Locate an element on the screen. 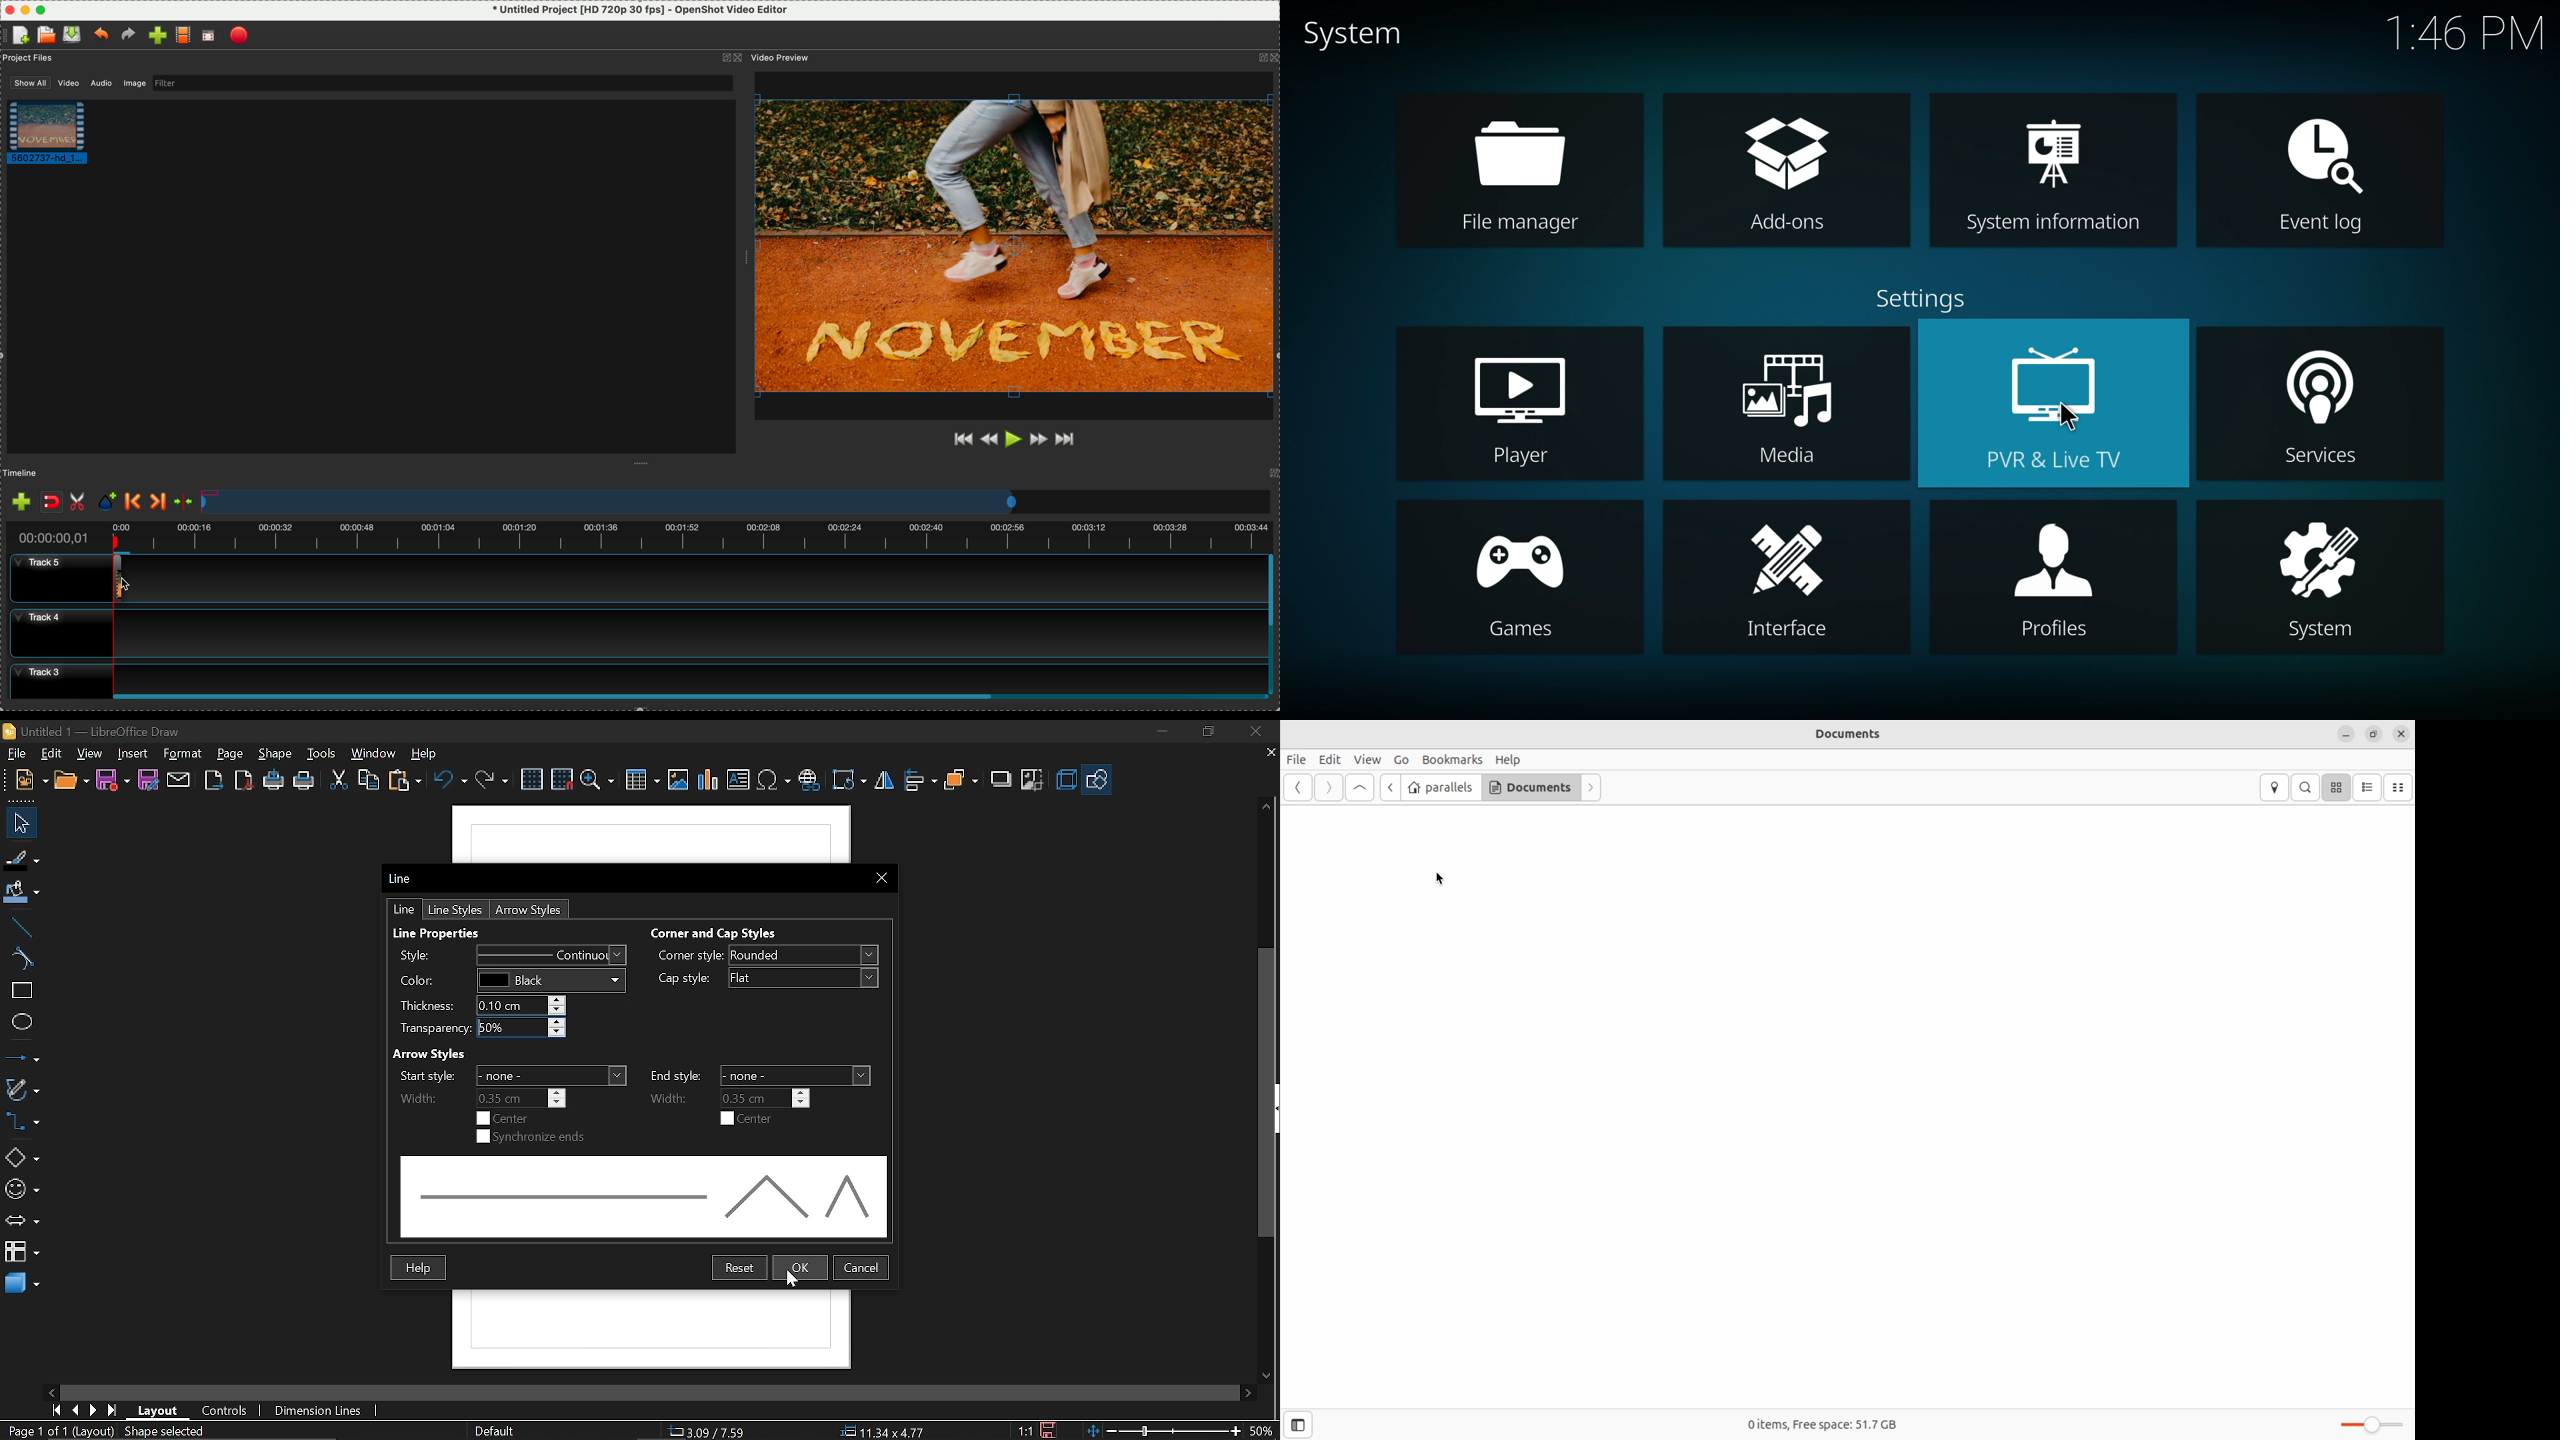 The width and height of the screenshot is (2576, 1456). Help is located at coordinates (418, 1267).